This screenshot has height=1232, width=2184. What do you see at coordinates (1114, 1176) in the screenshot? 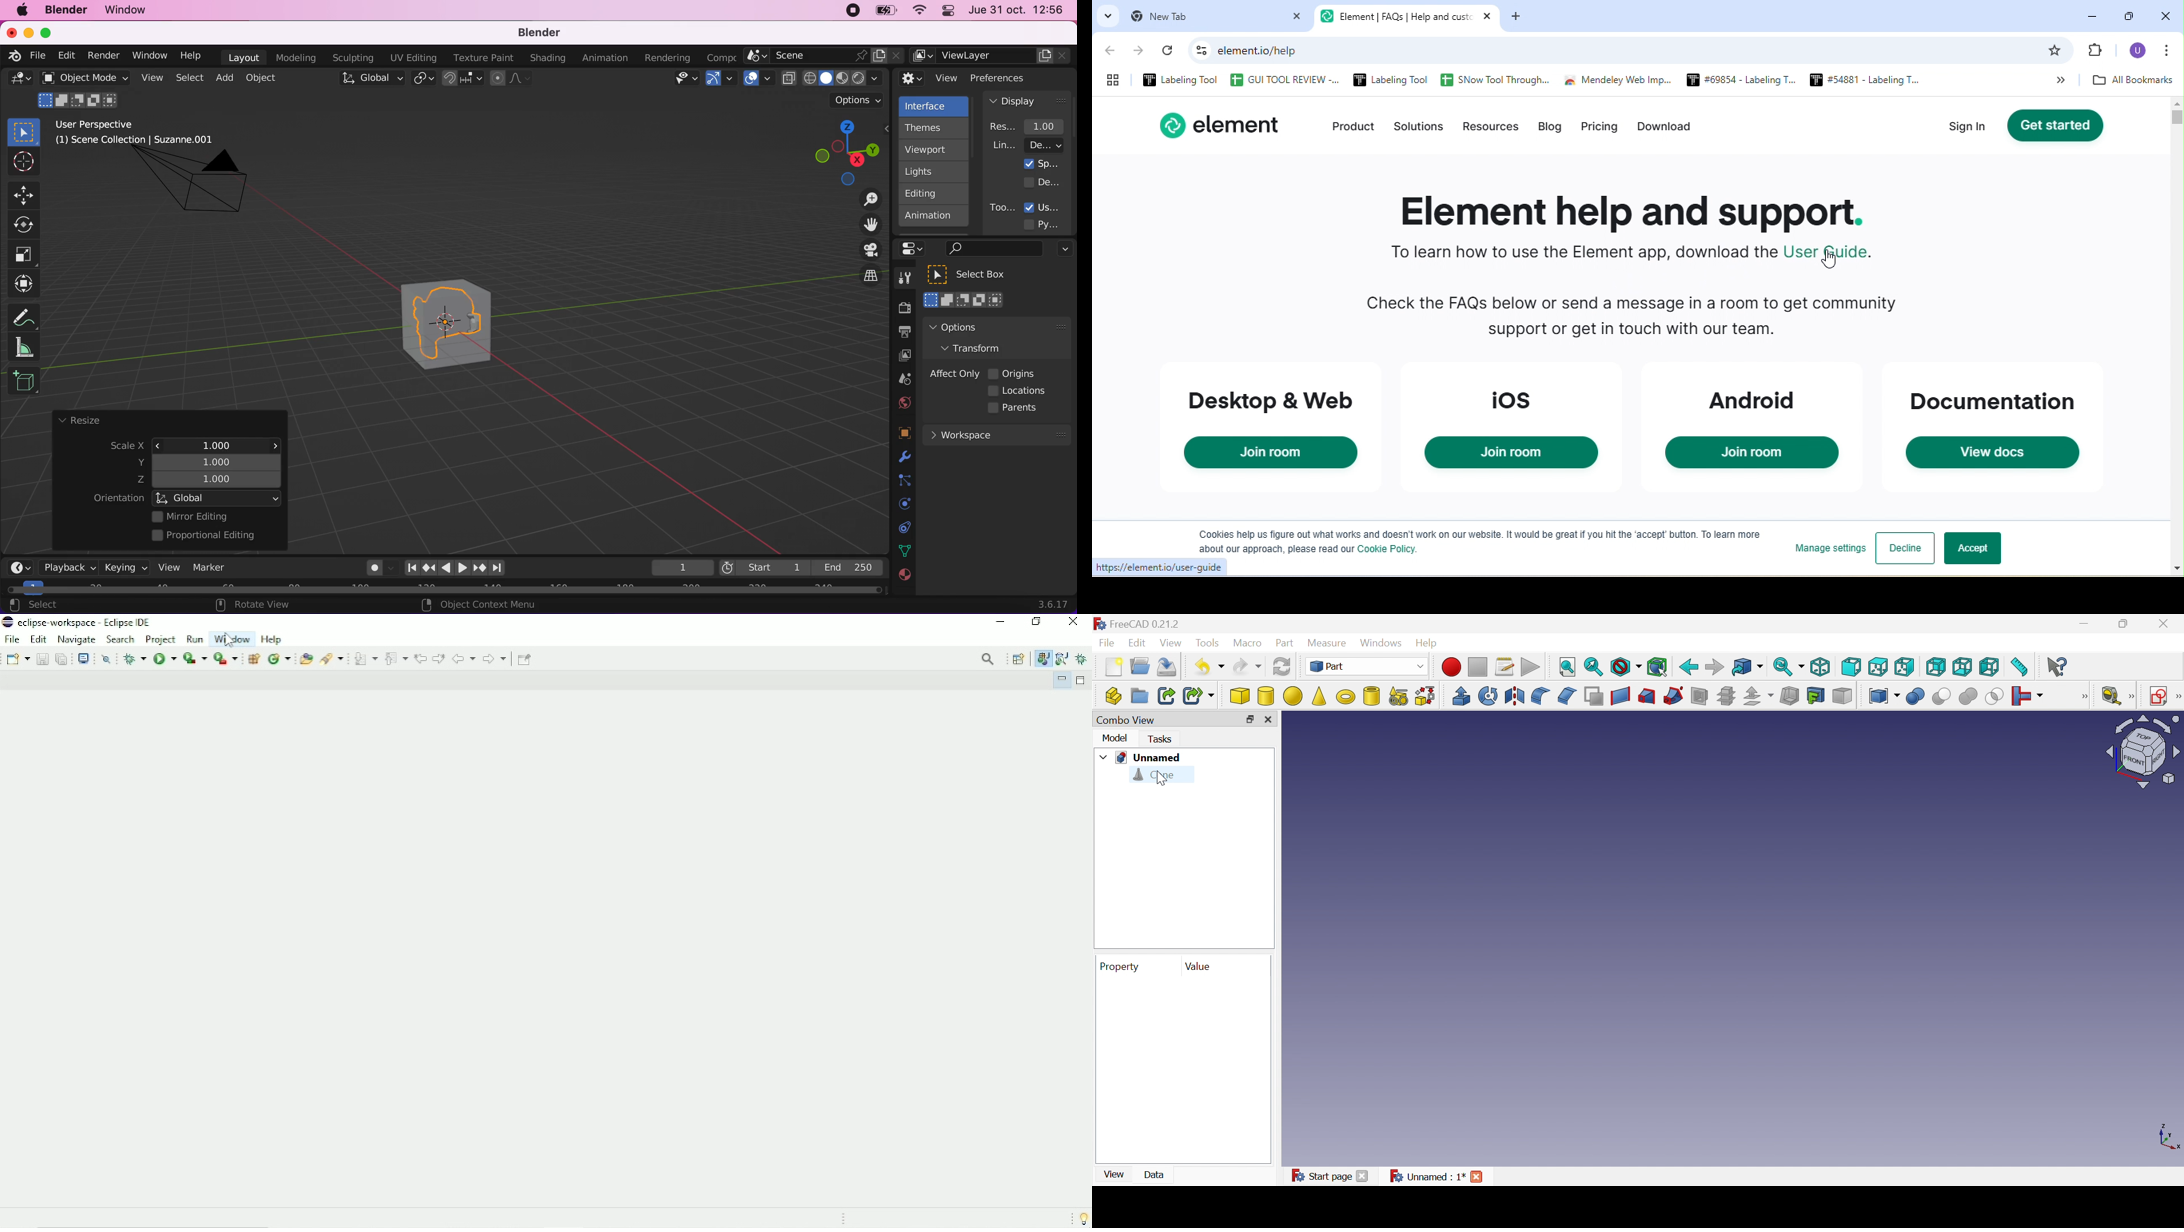
I see `View` at bounding box center [1114, 1176].